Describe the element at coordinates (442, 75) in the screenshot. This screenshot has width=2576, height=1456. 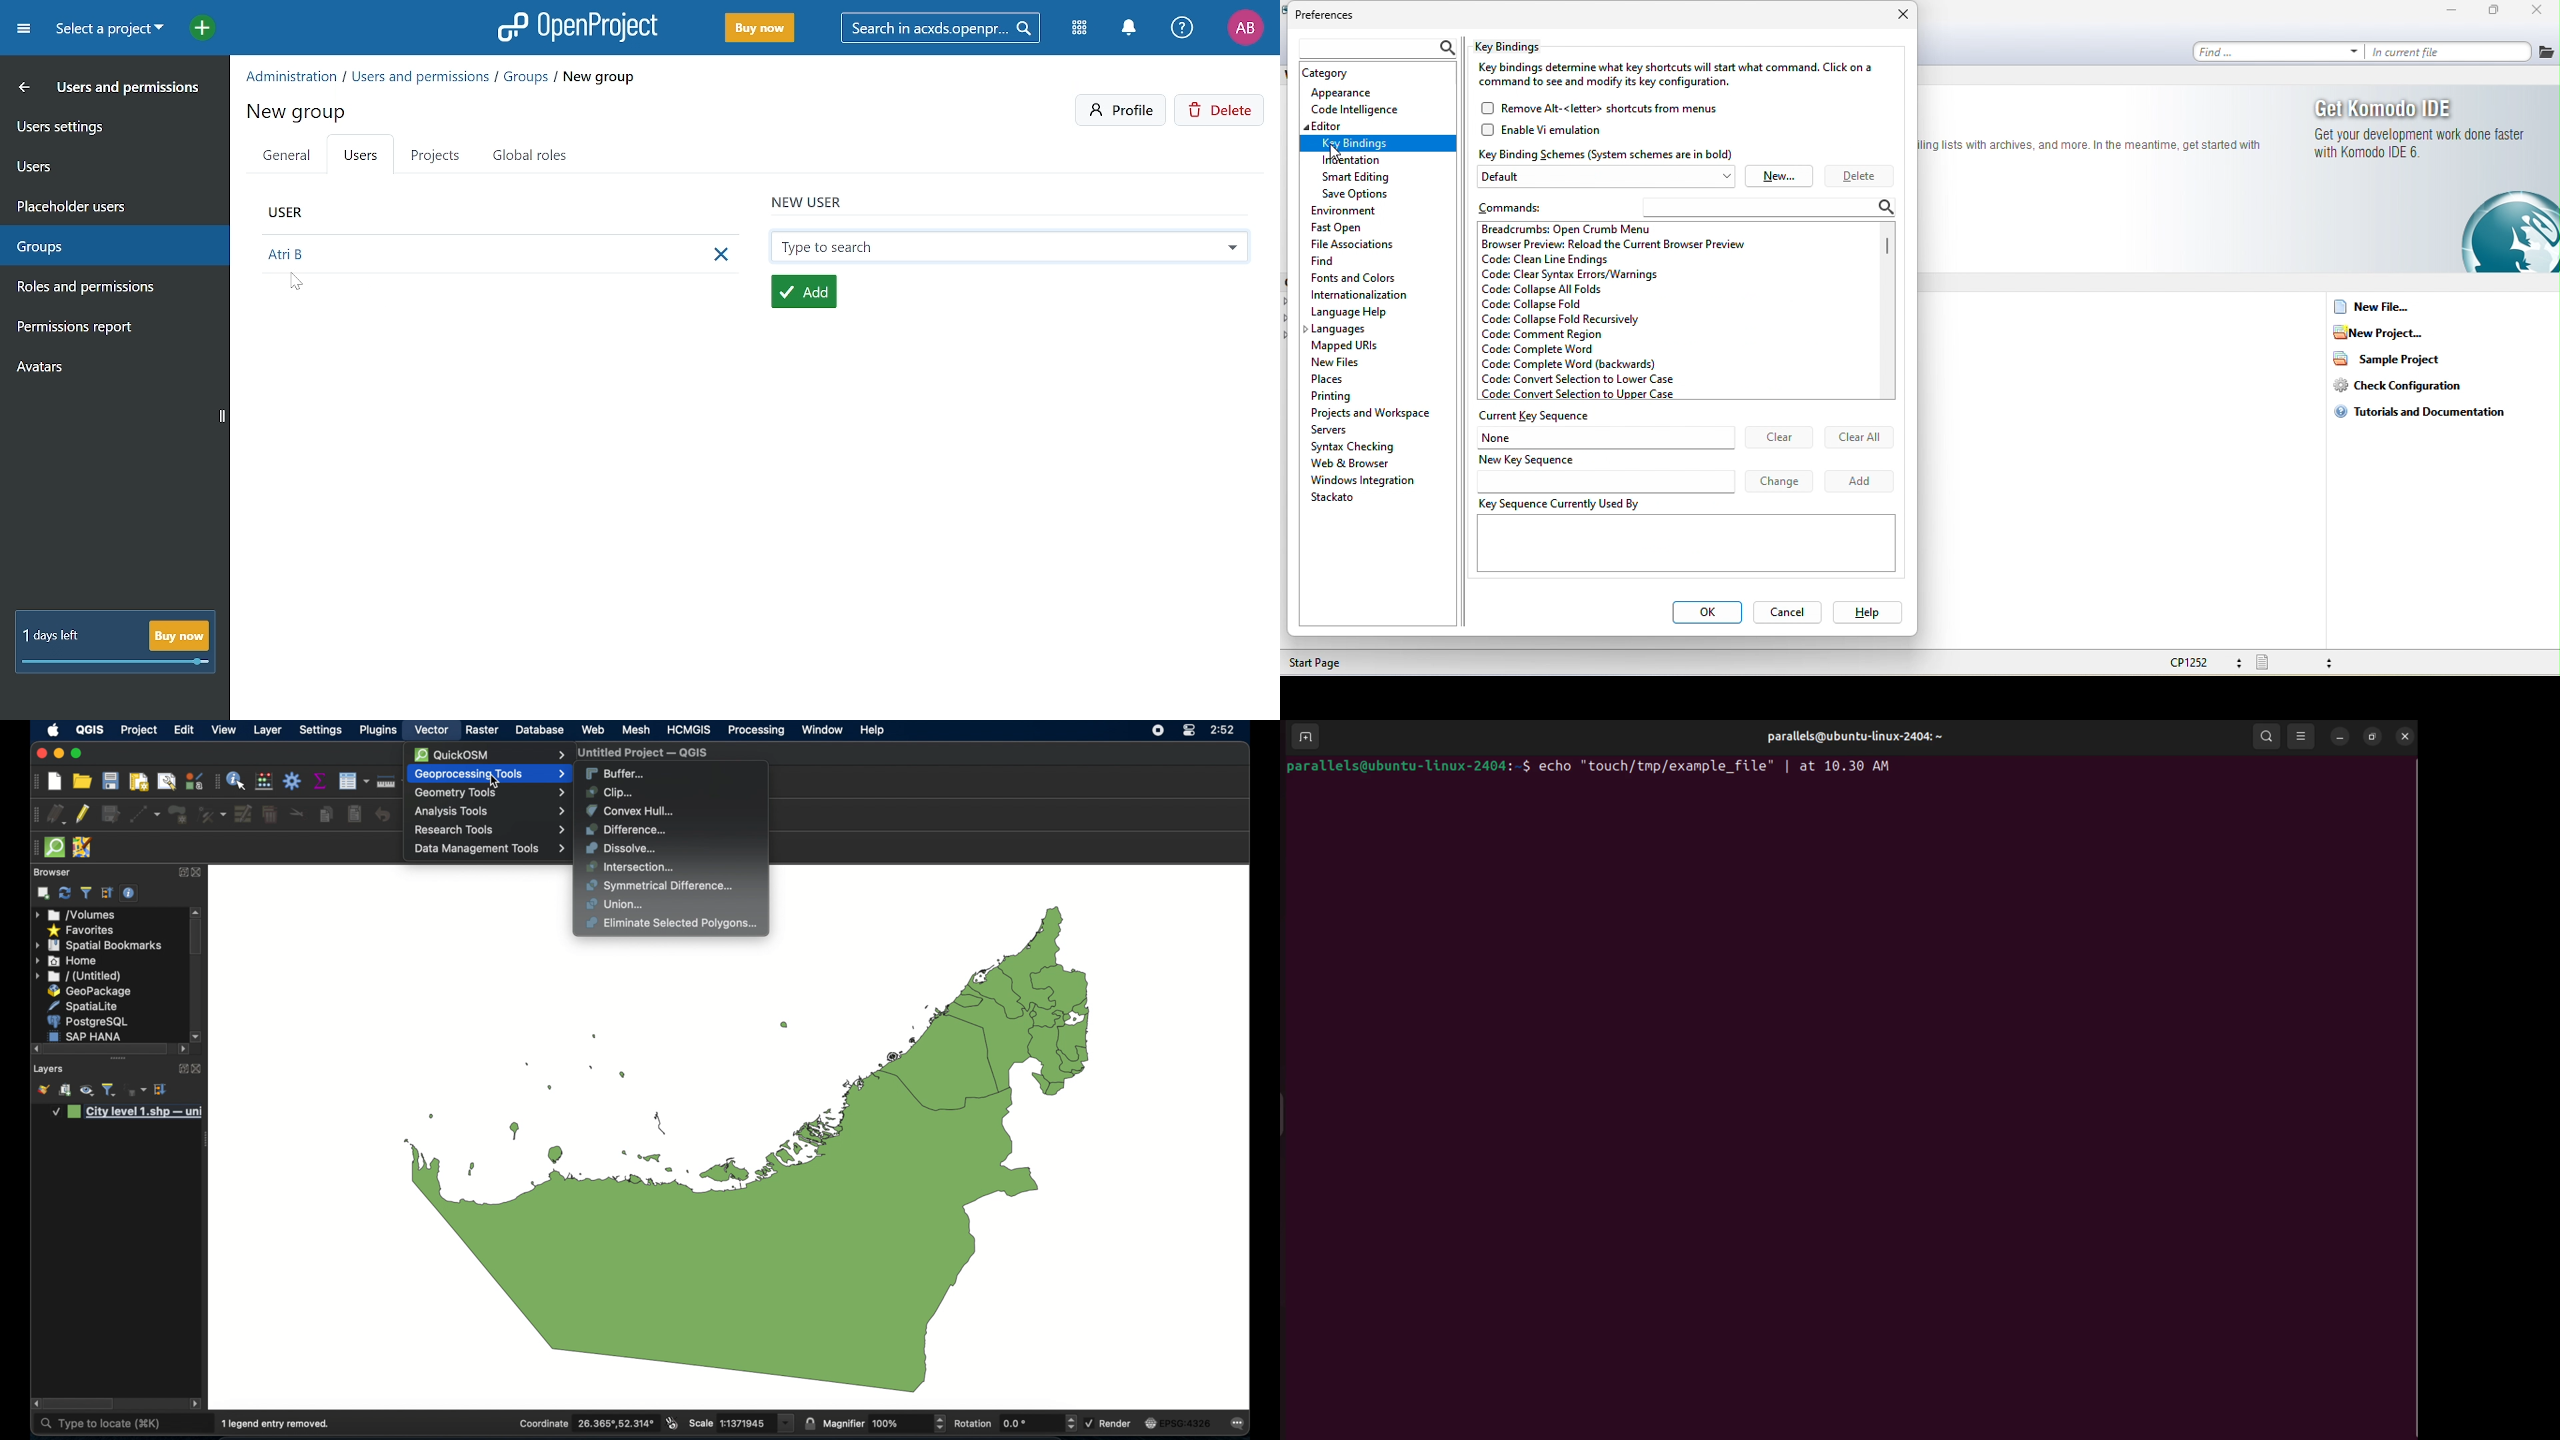
I see `Path` at that location.